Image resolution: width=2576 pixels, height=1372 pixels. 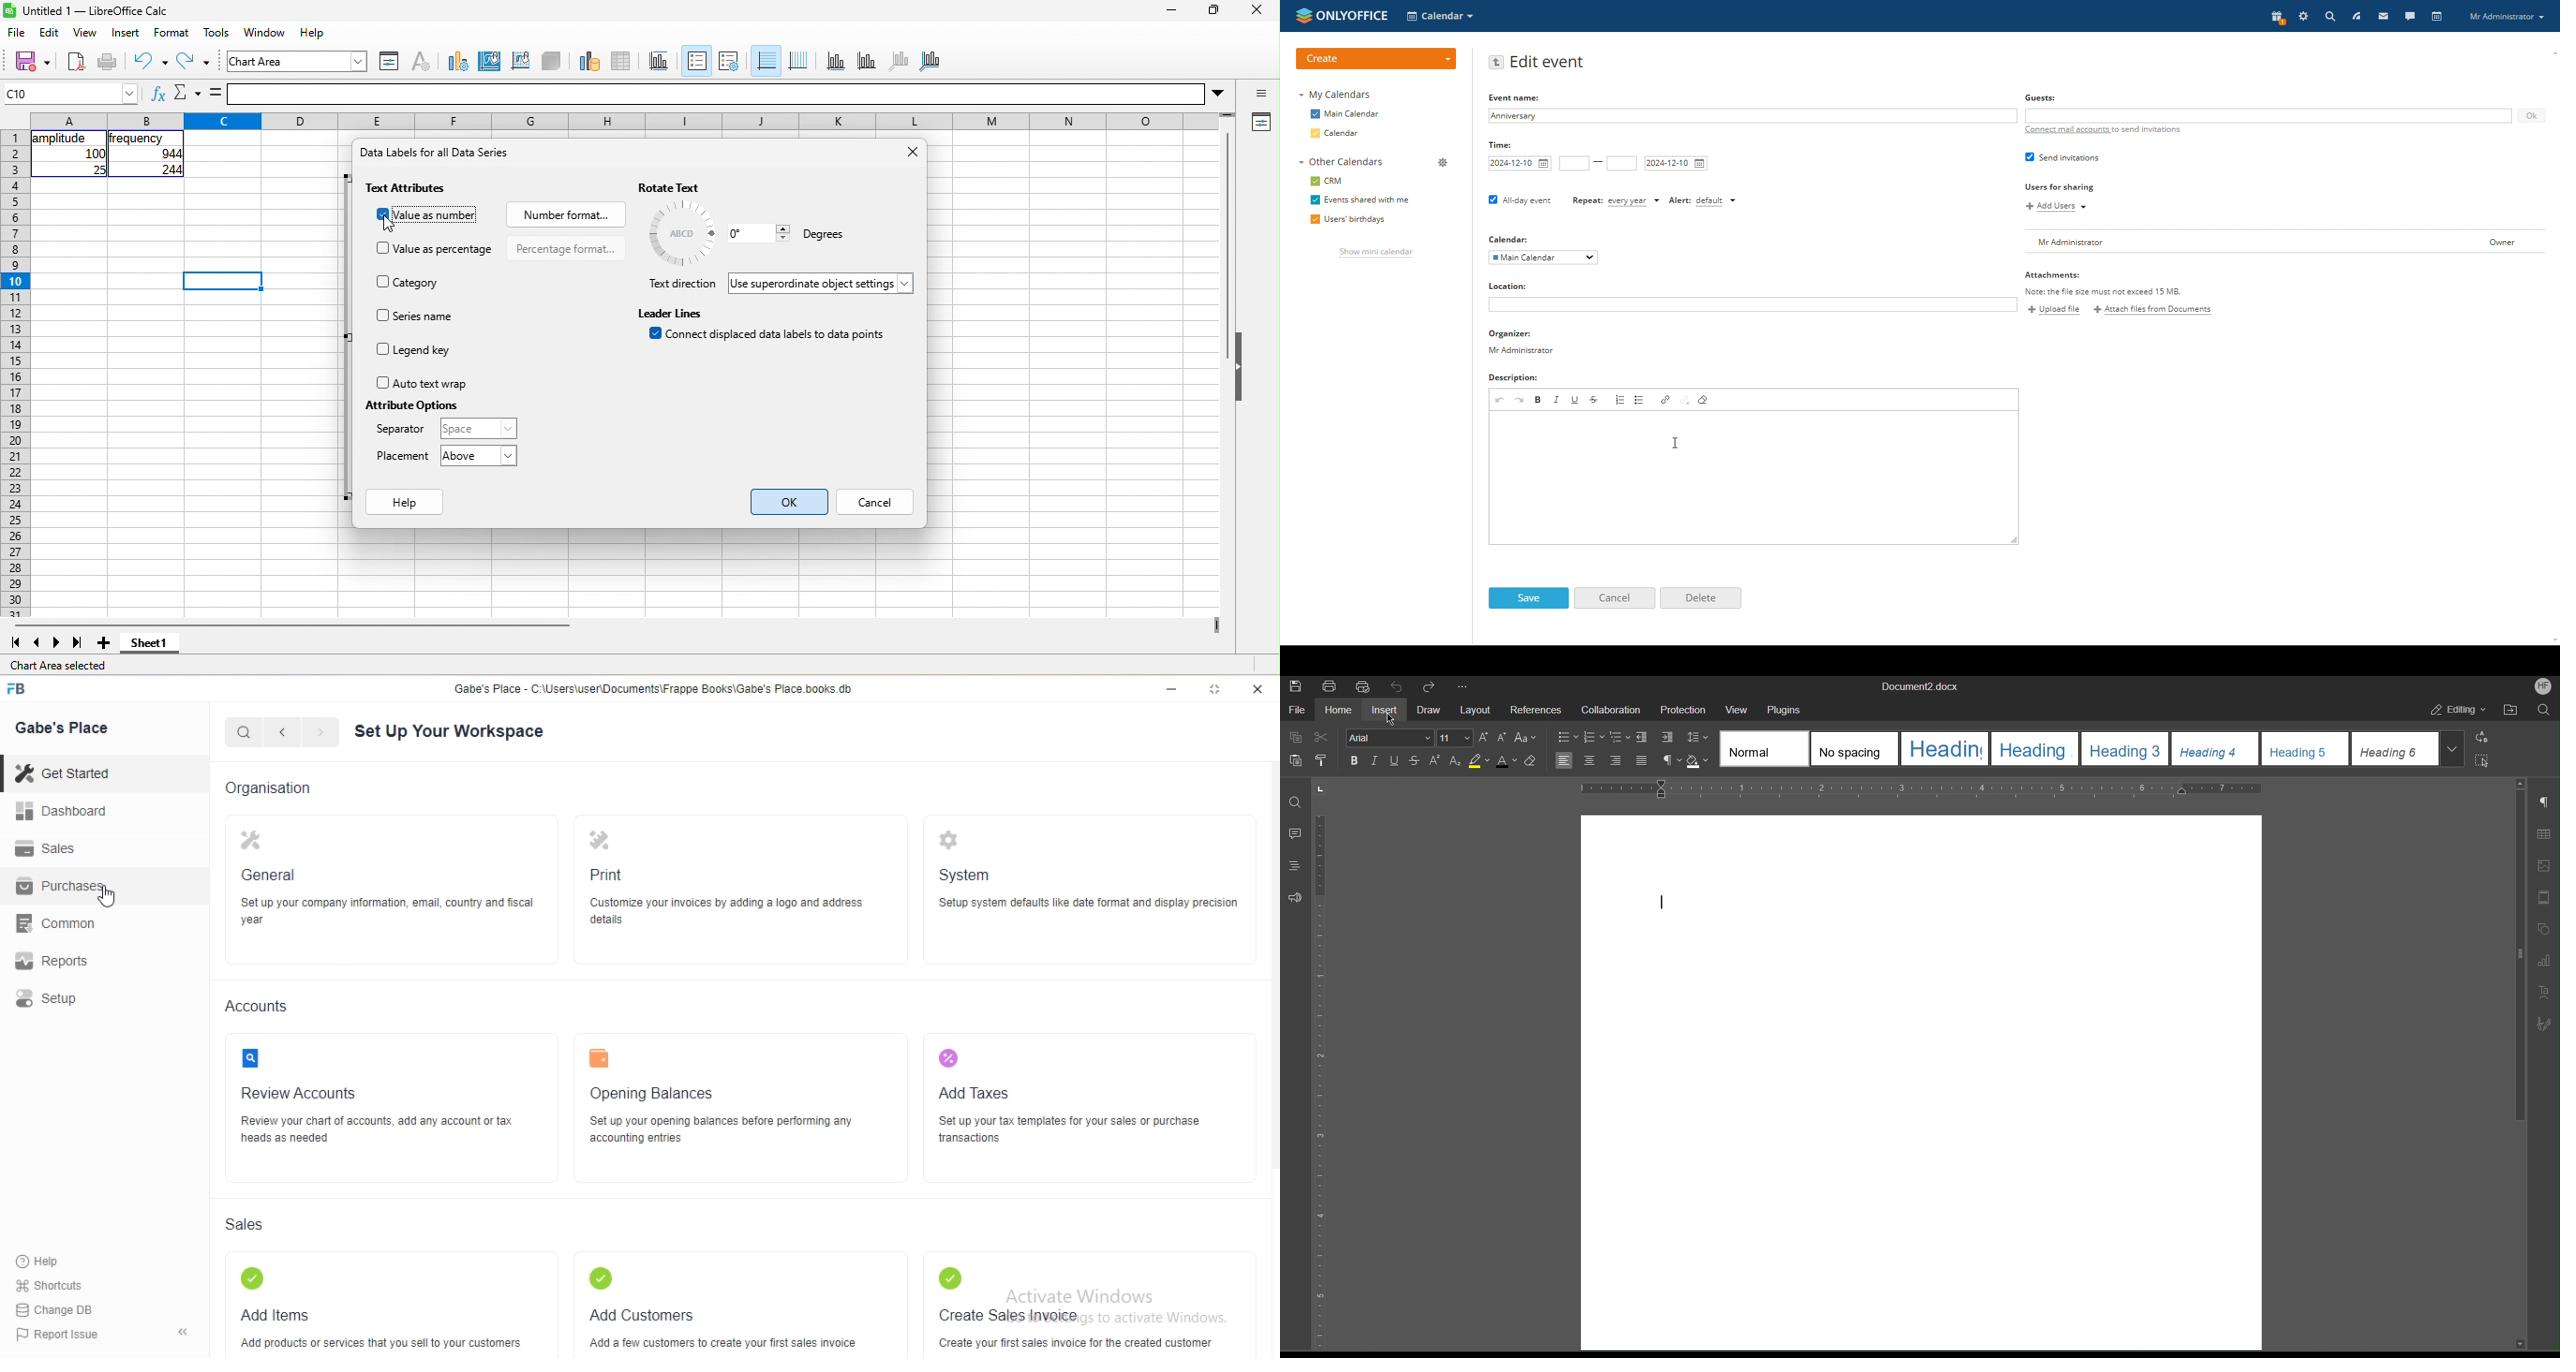 I want to click on Collapse, so click(x=183, y=1332).